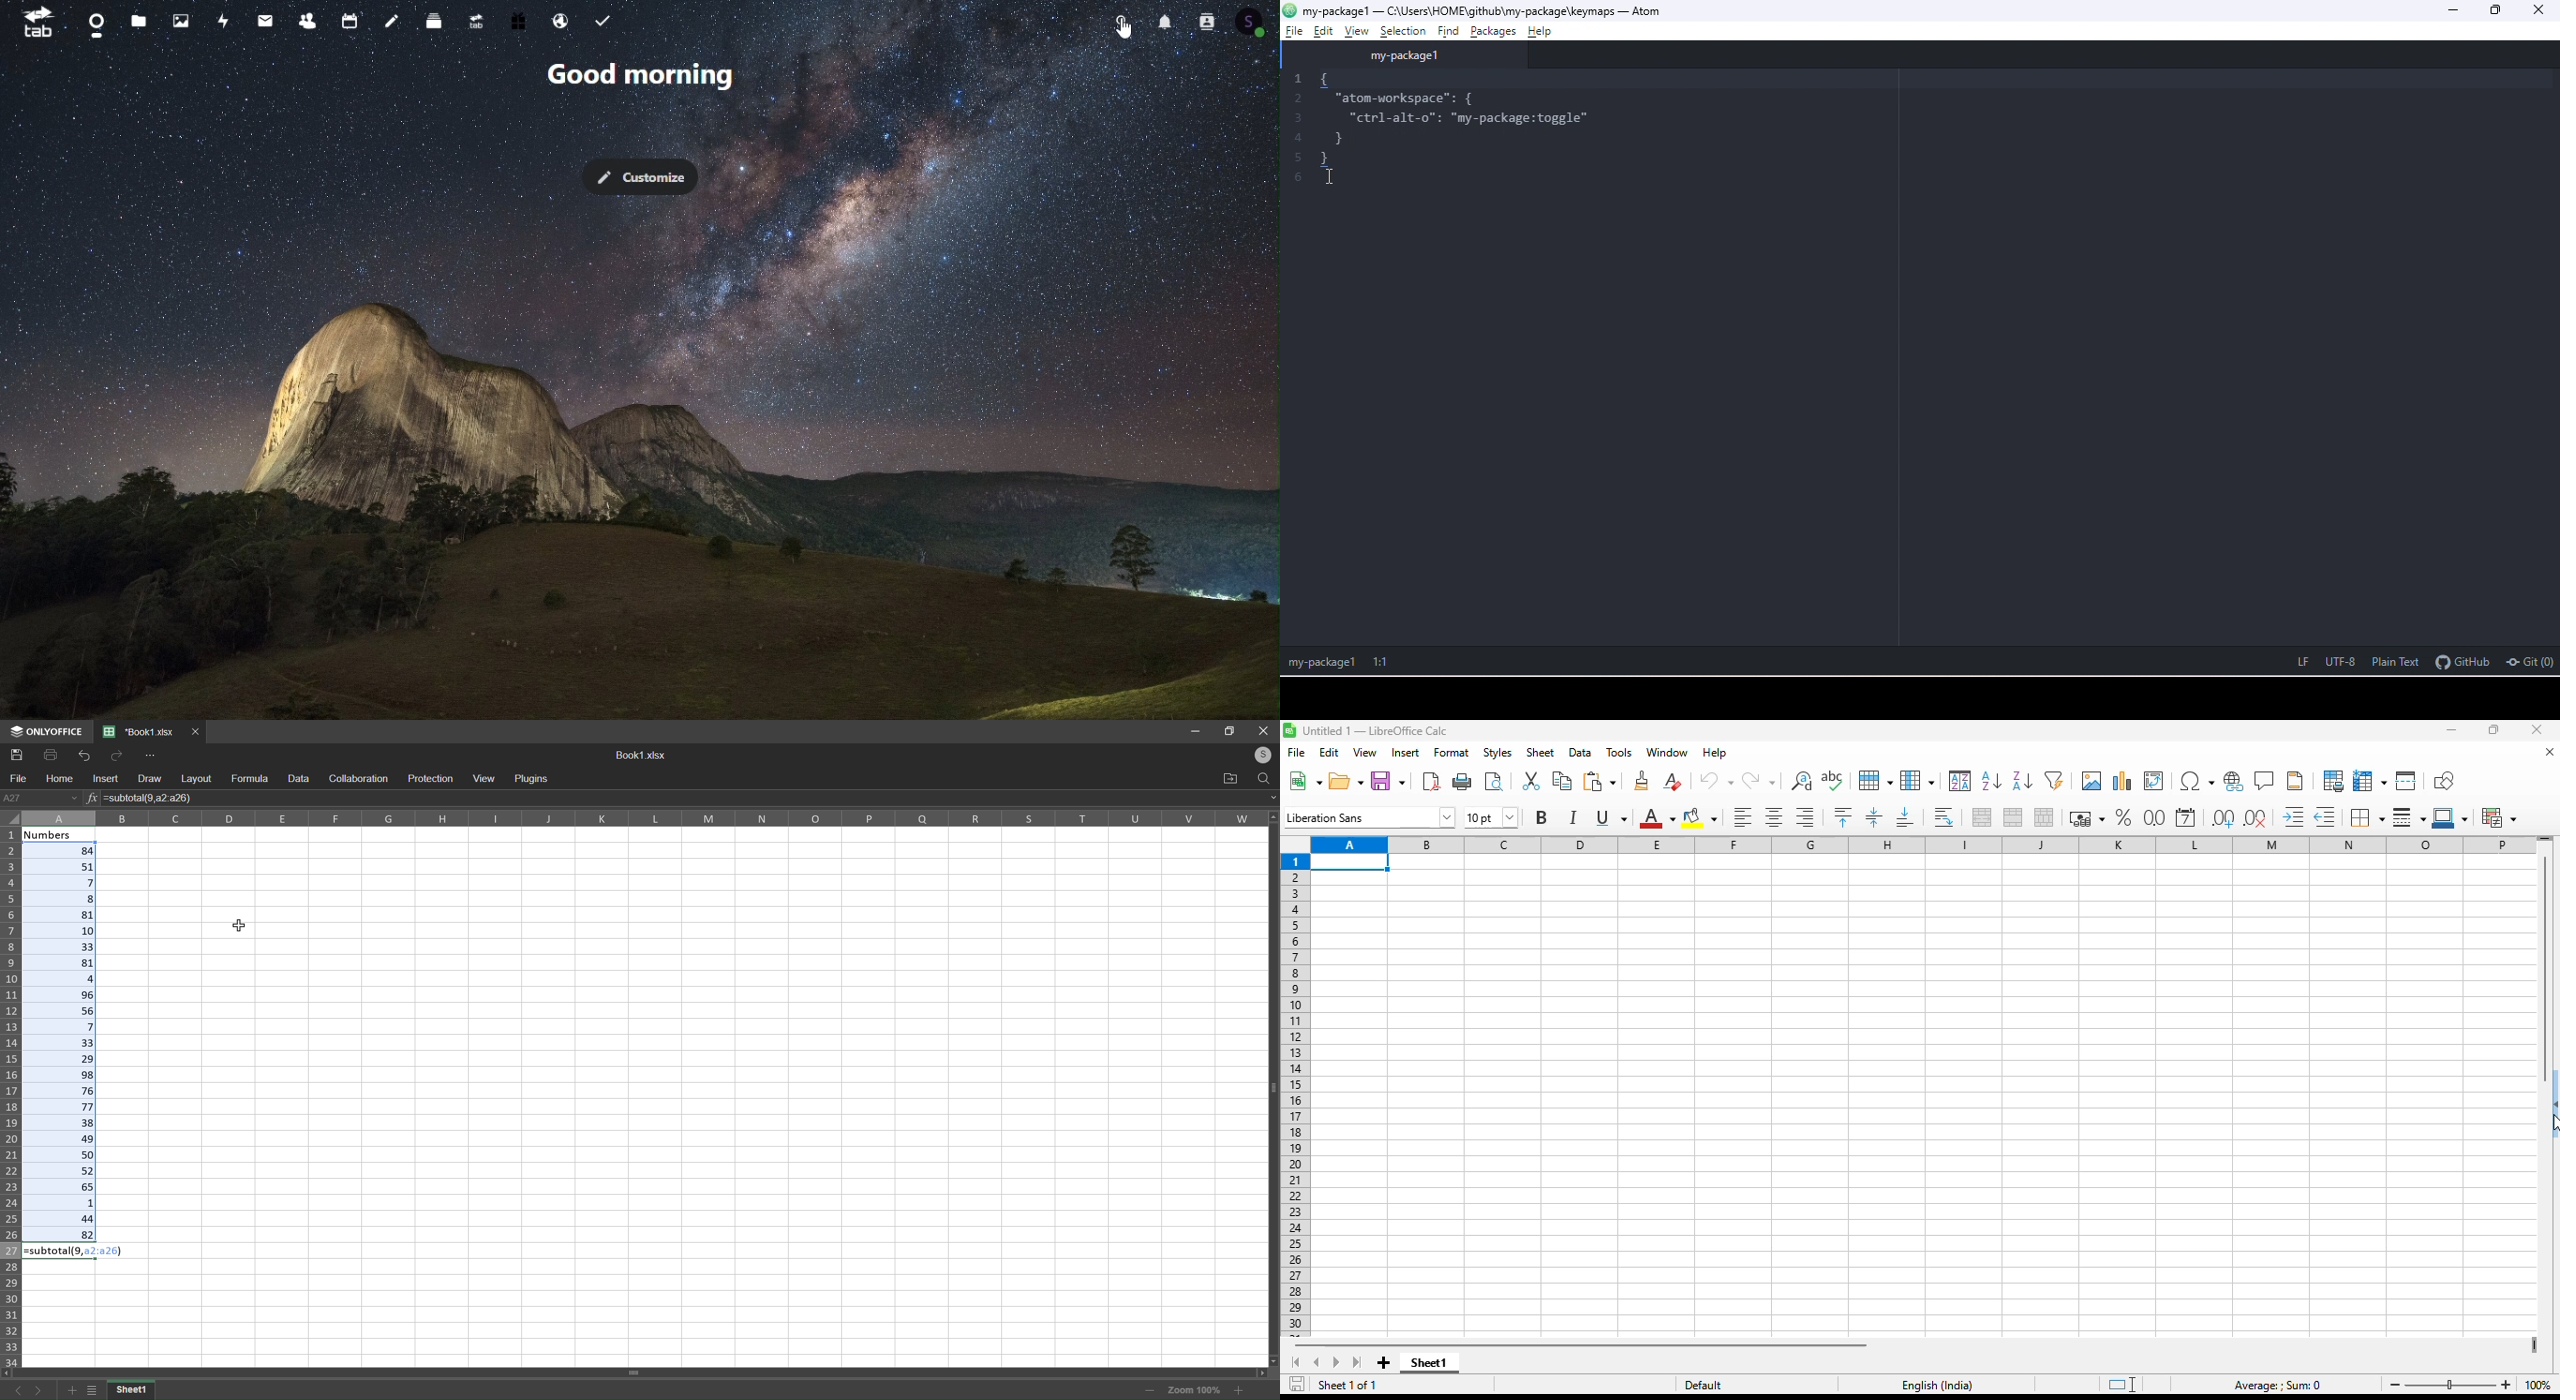 The image size is (2576, 1400). Describe the element at coordinates (2122, 781) in the screenshot. I see `insert chart` at that location.